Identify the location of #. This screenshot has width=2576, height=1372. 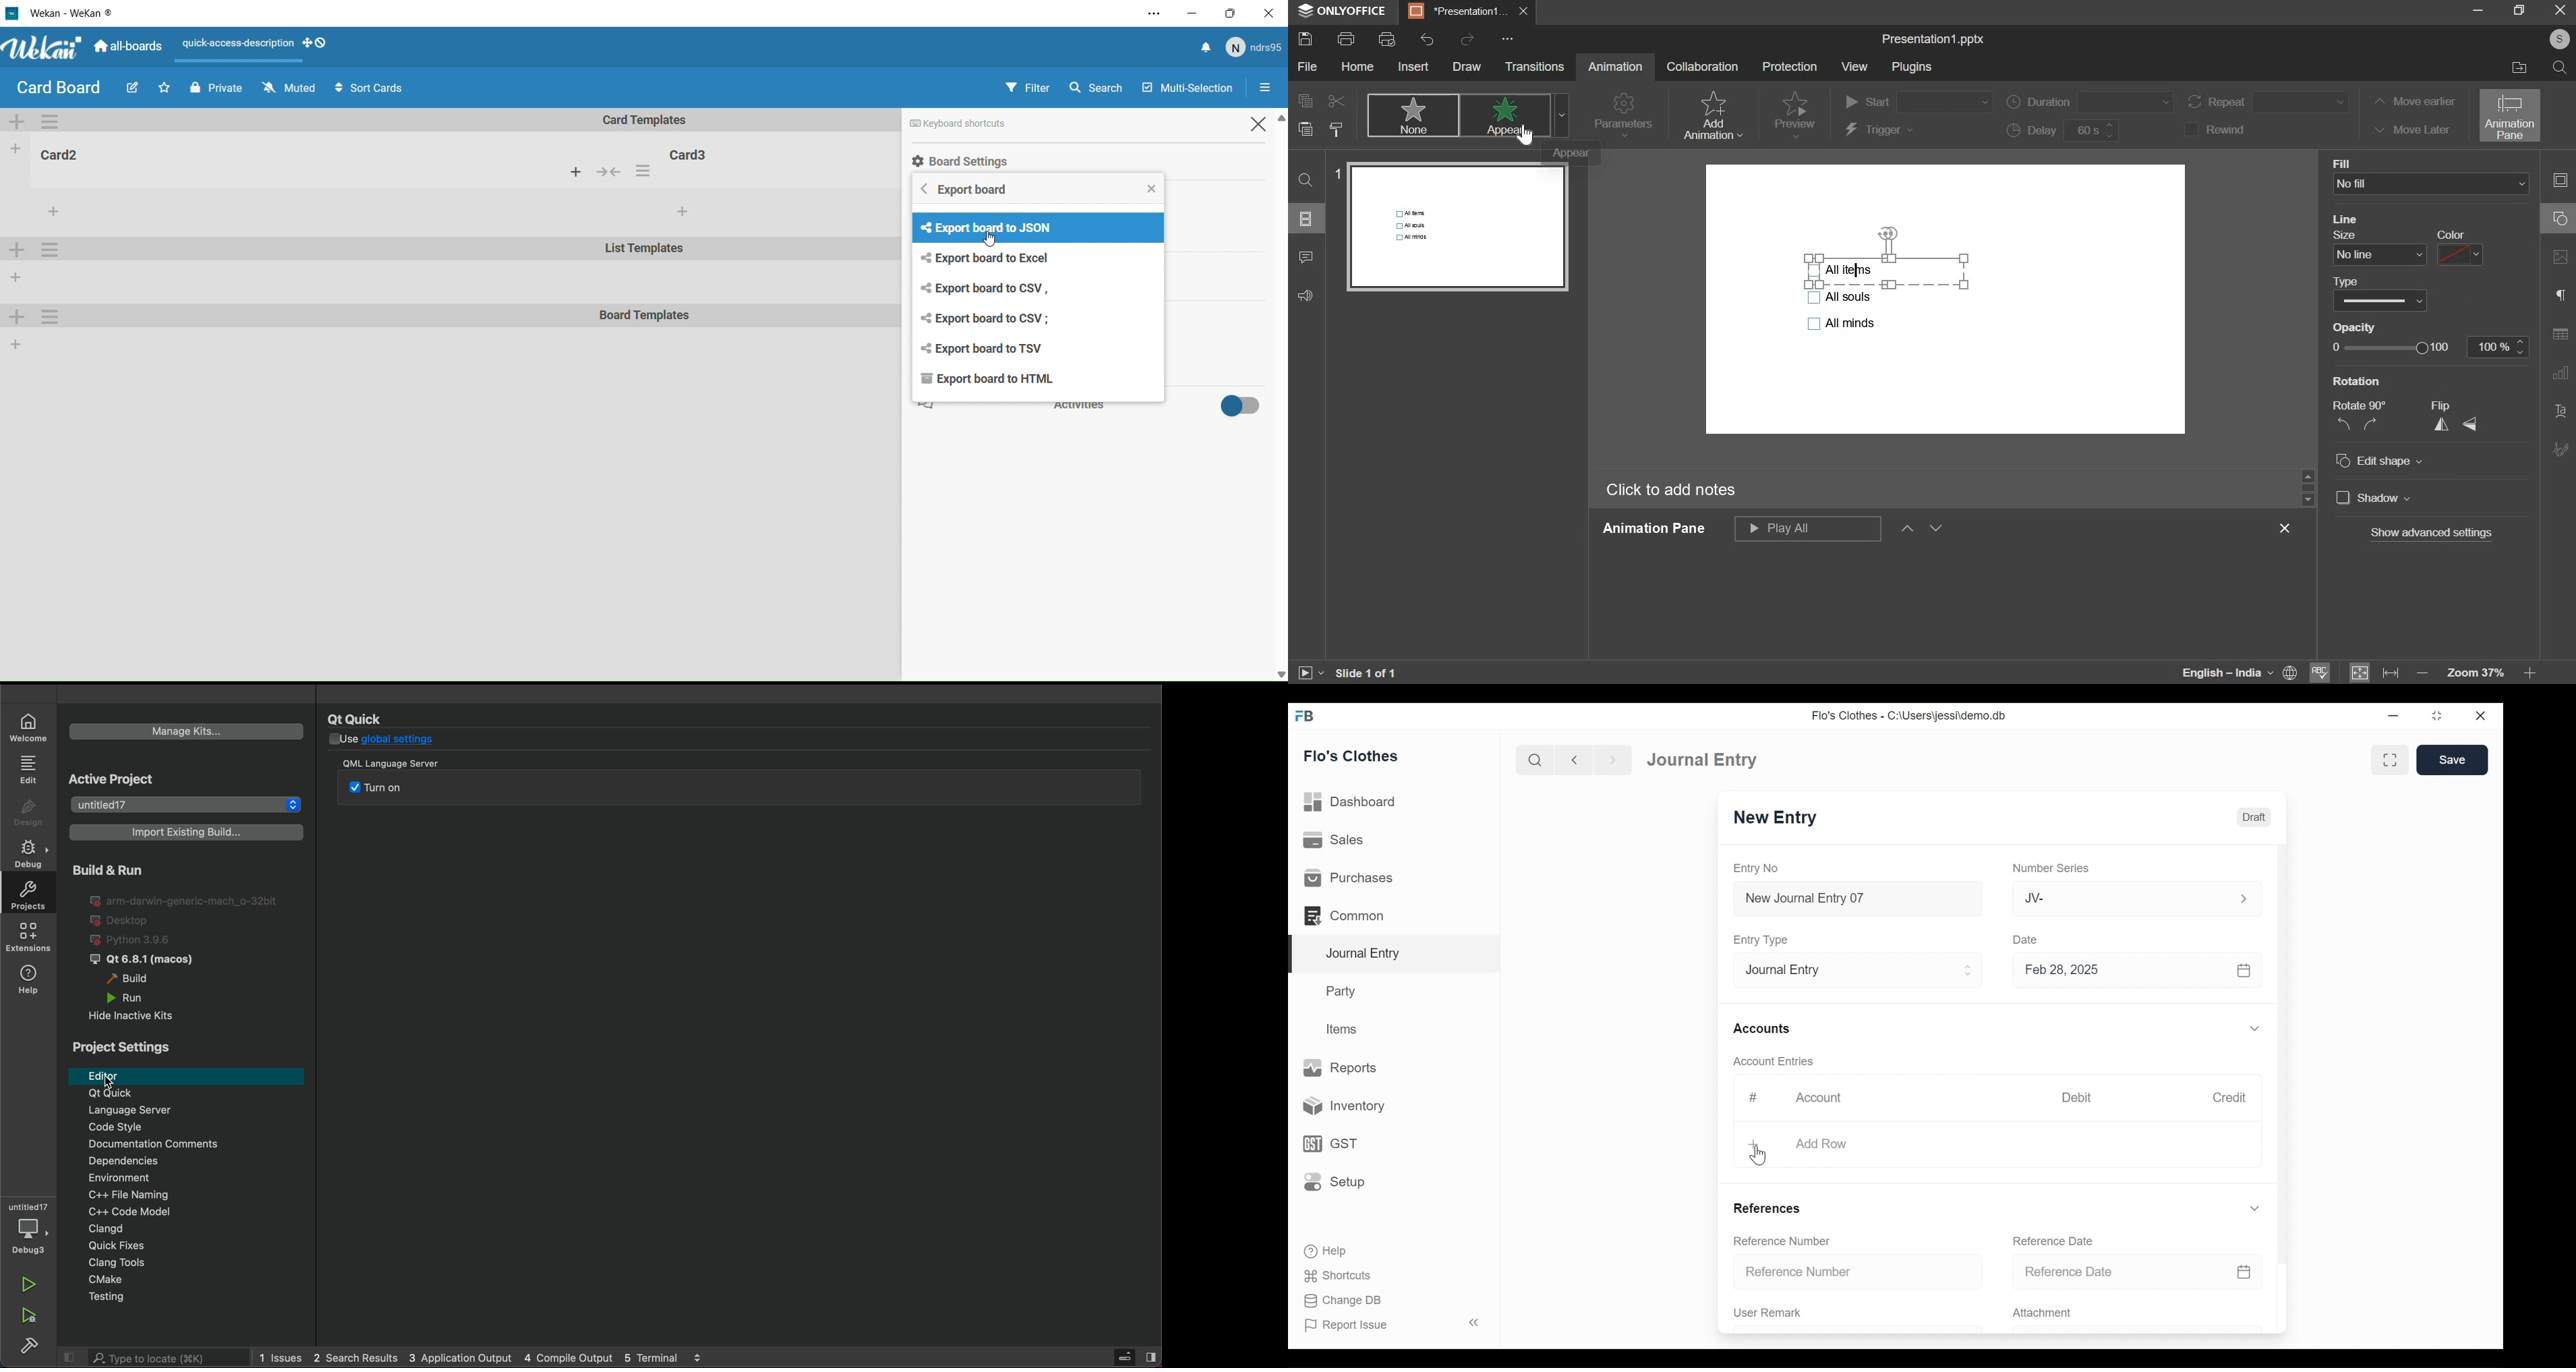
(1754, 1096).